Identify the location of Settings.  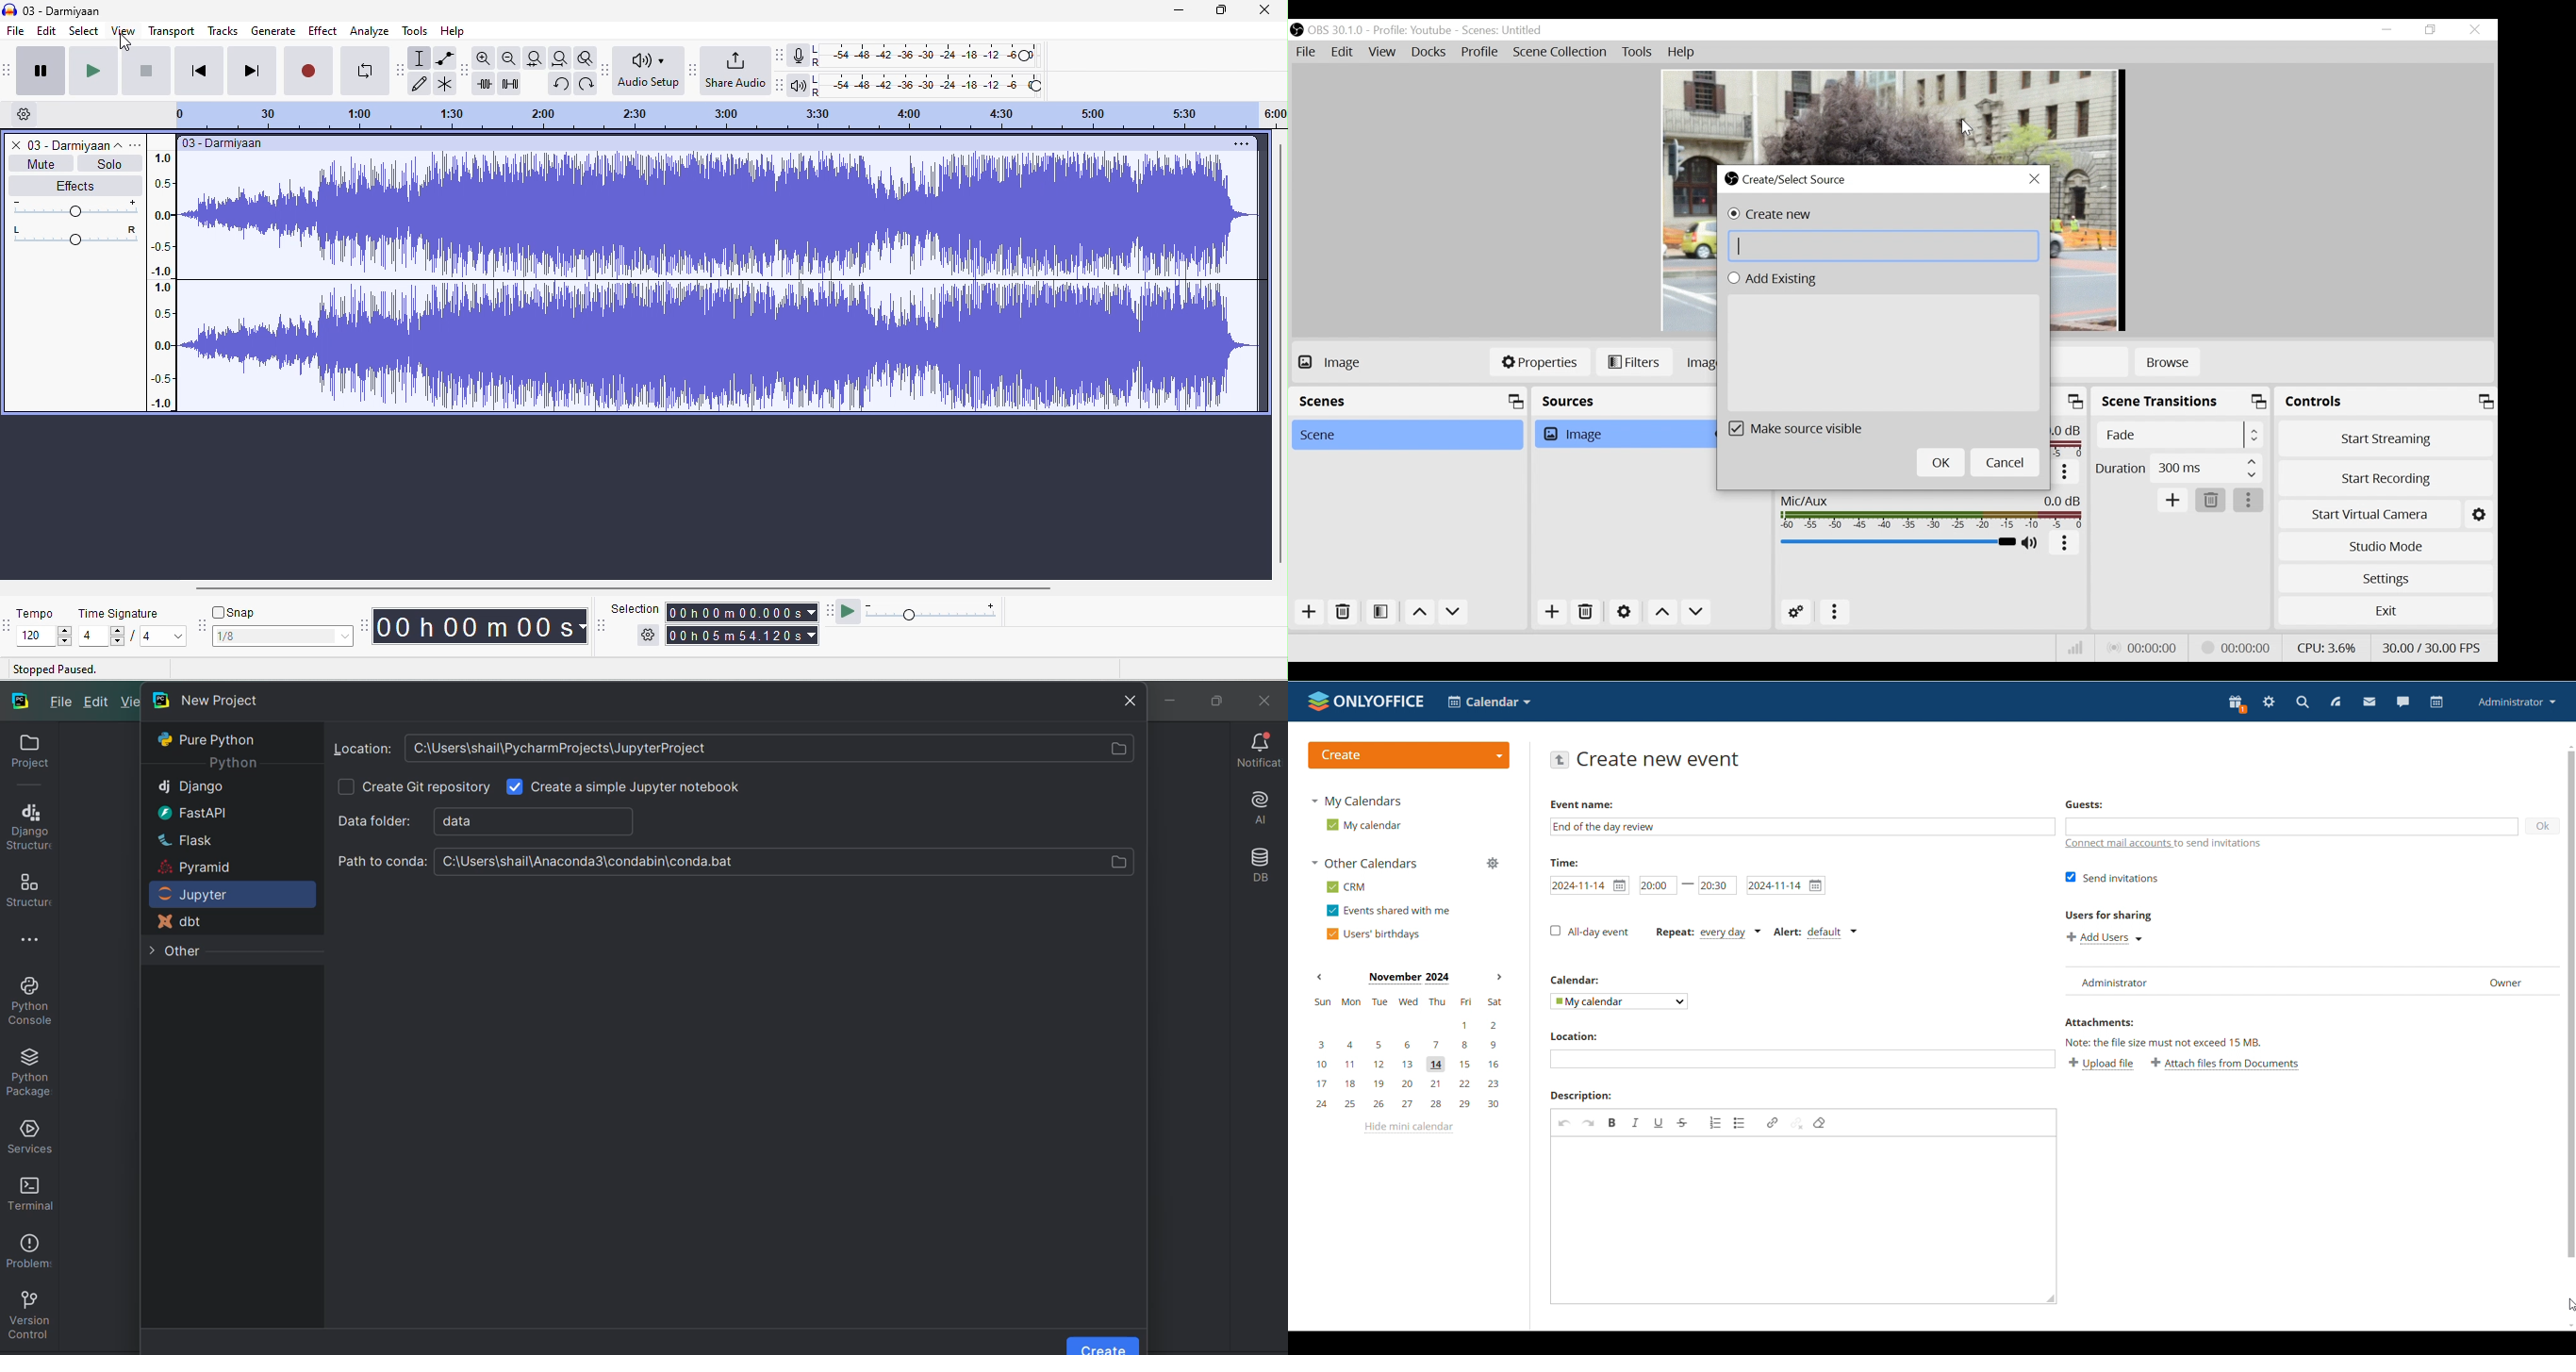
(1624, 611).